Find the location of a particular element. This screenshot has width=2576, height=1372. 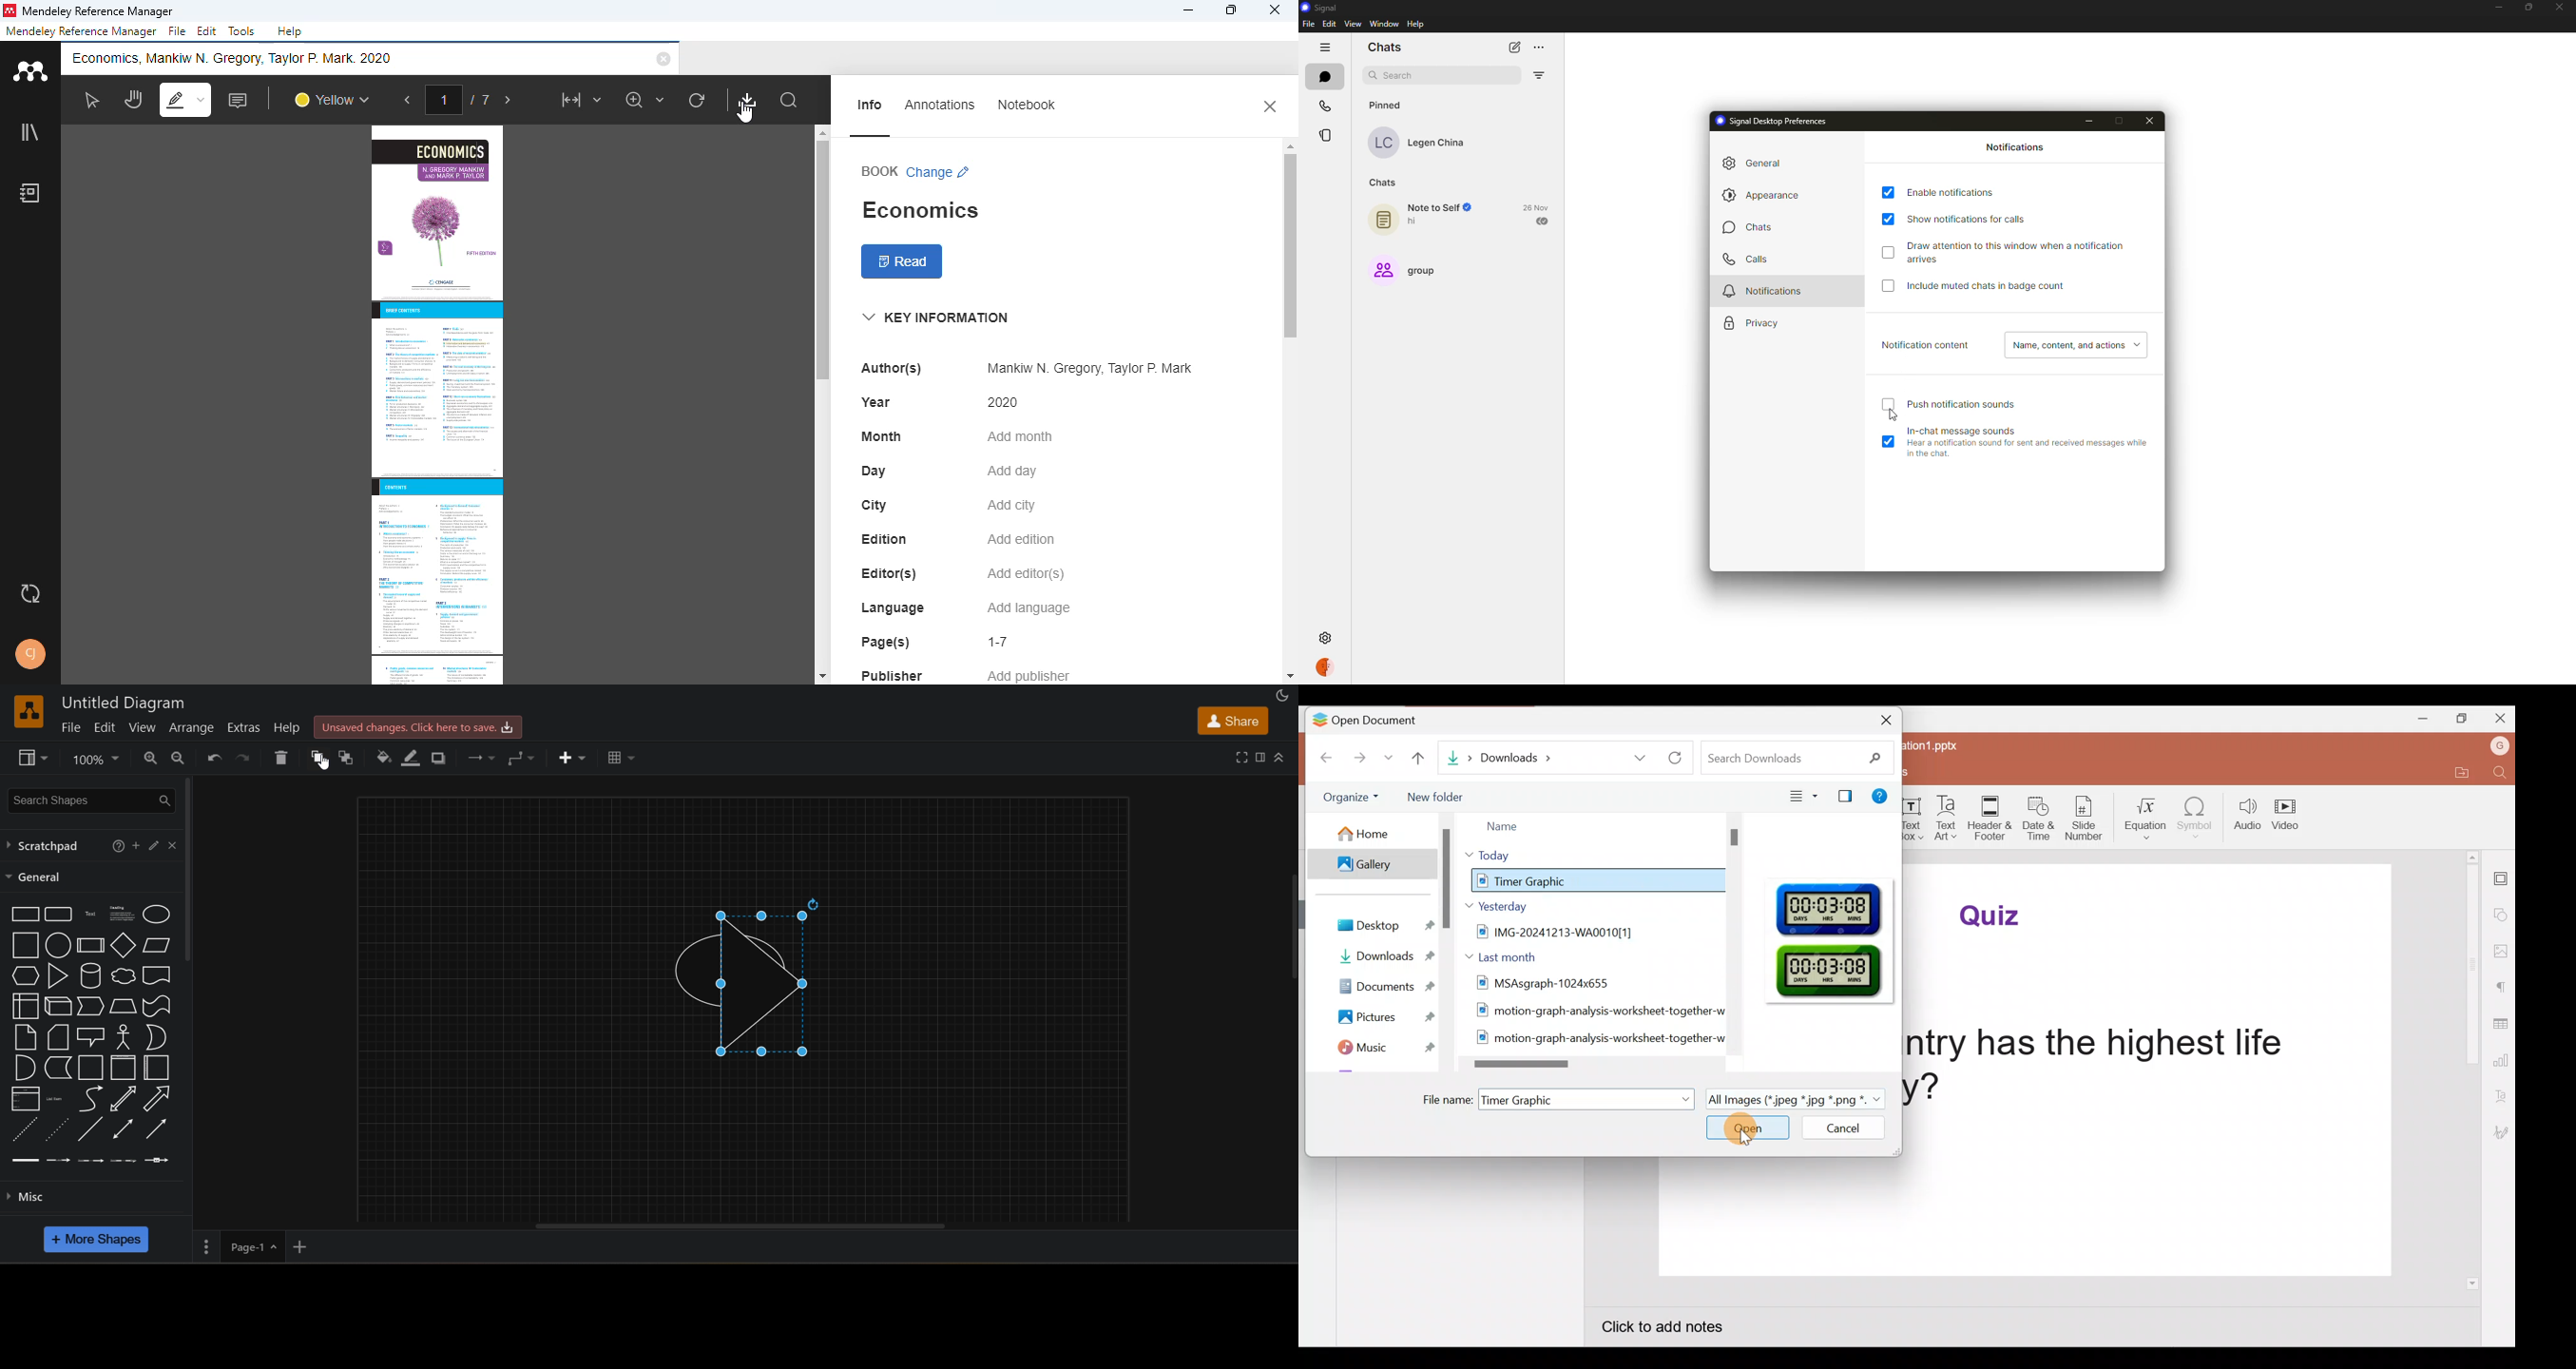

Date & time is located at coordinates (2039, 821).